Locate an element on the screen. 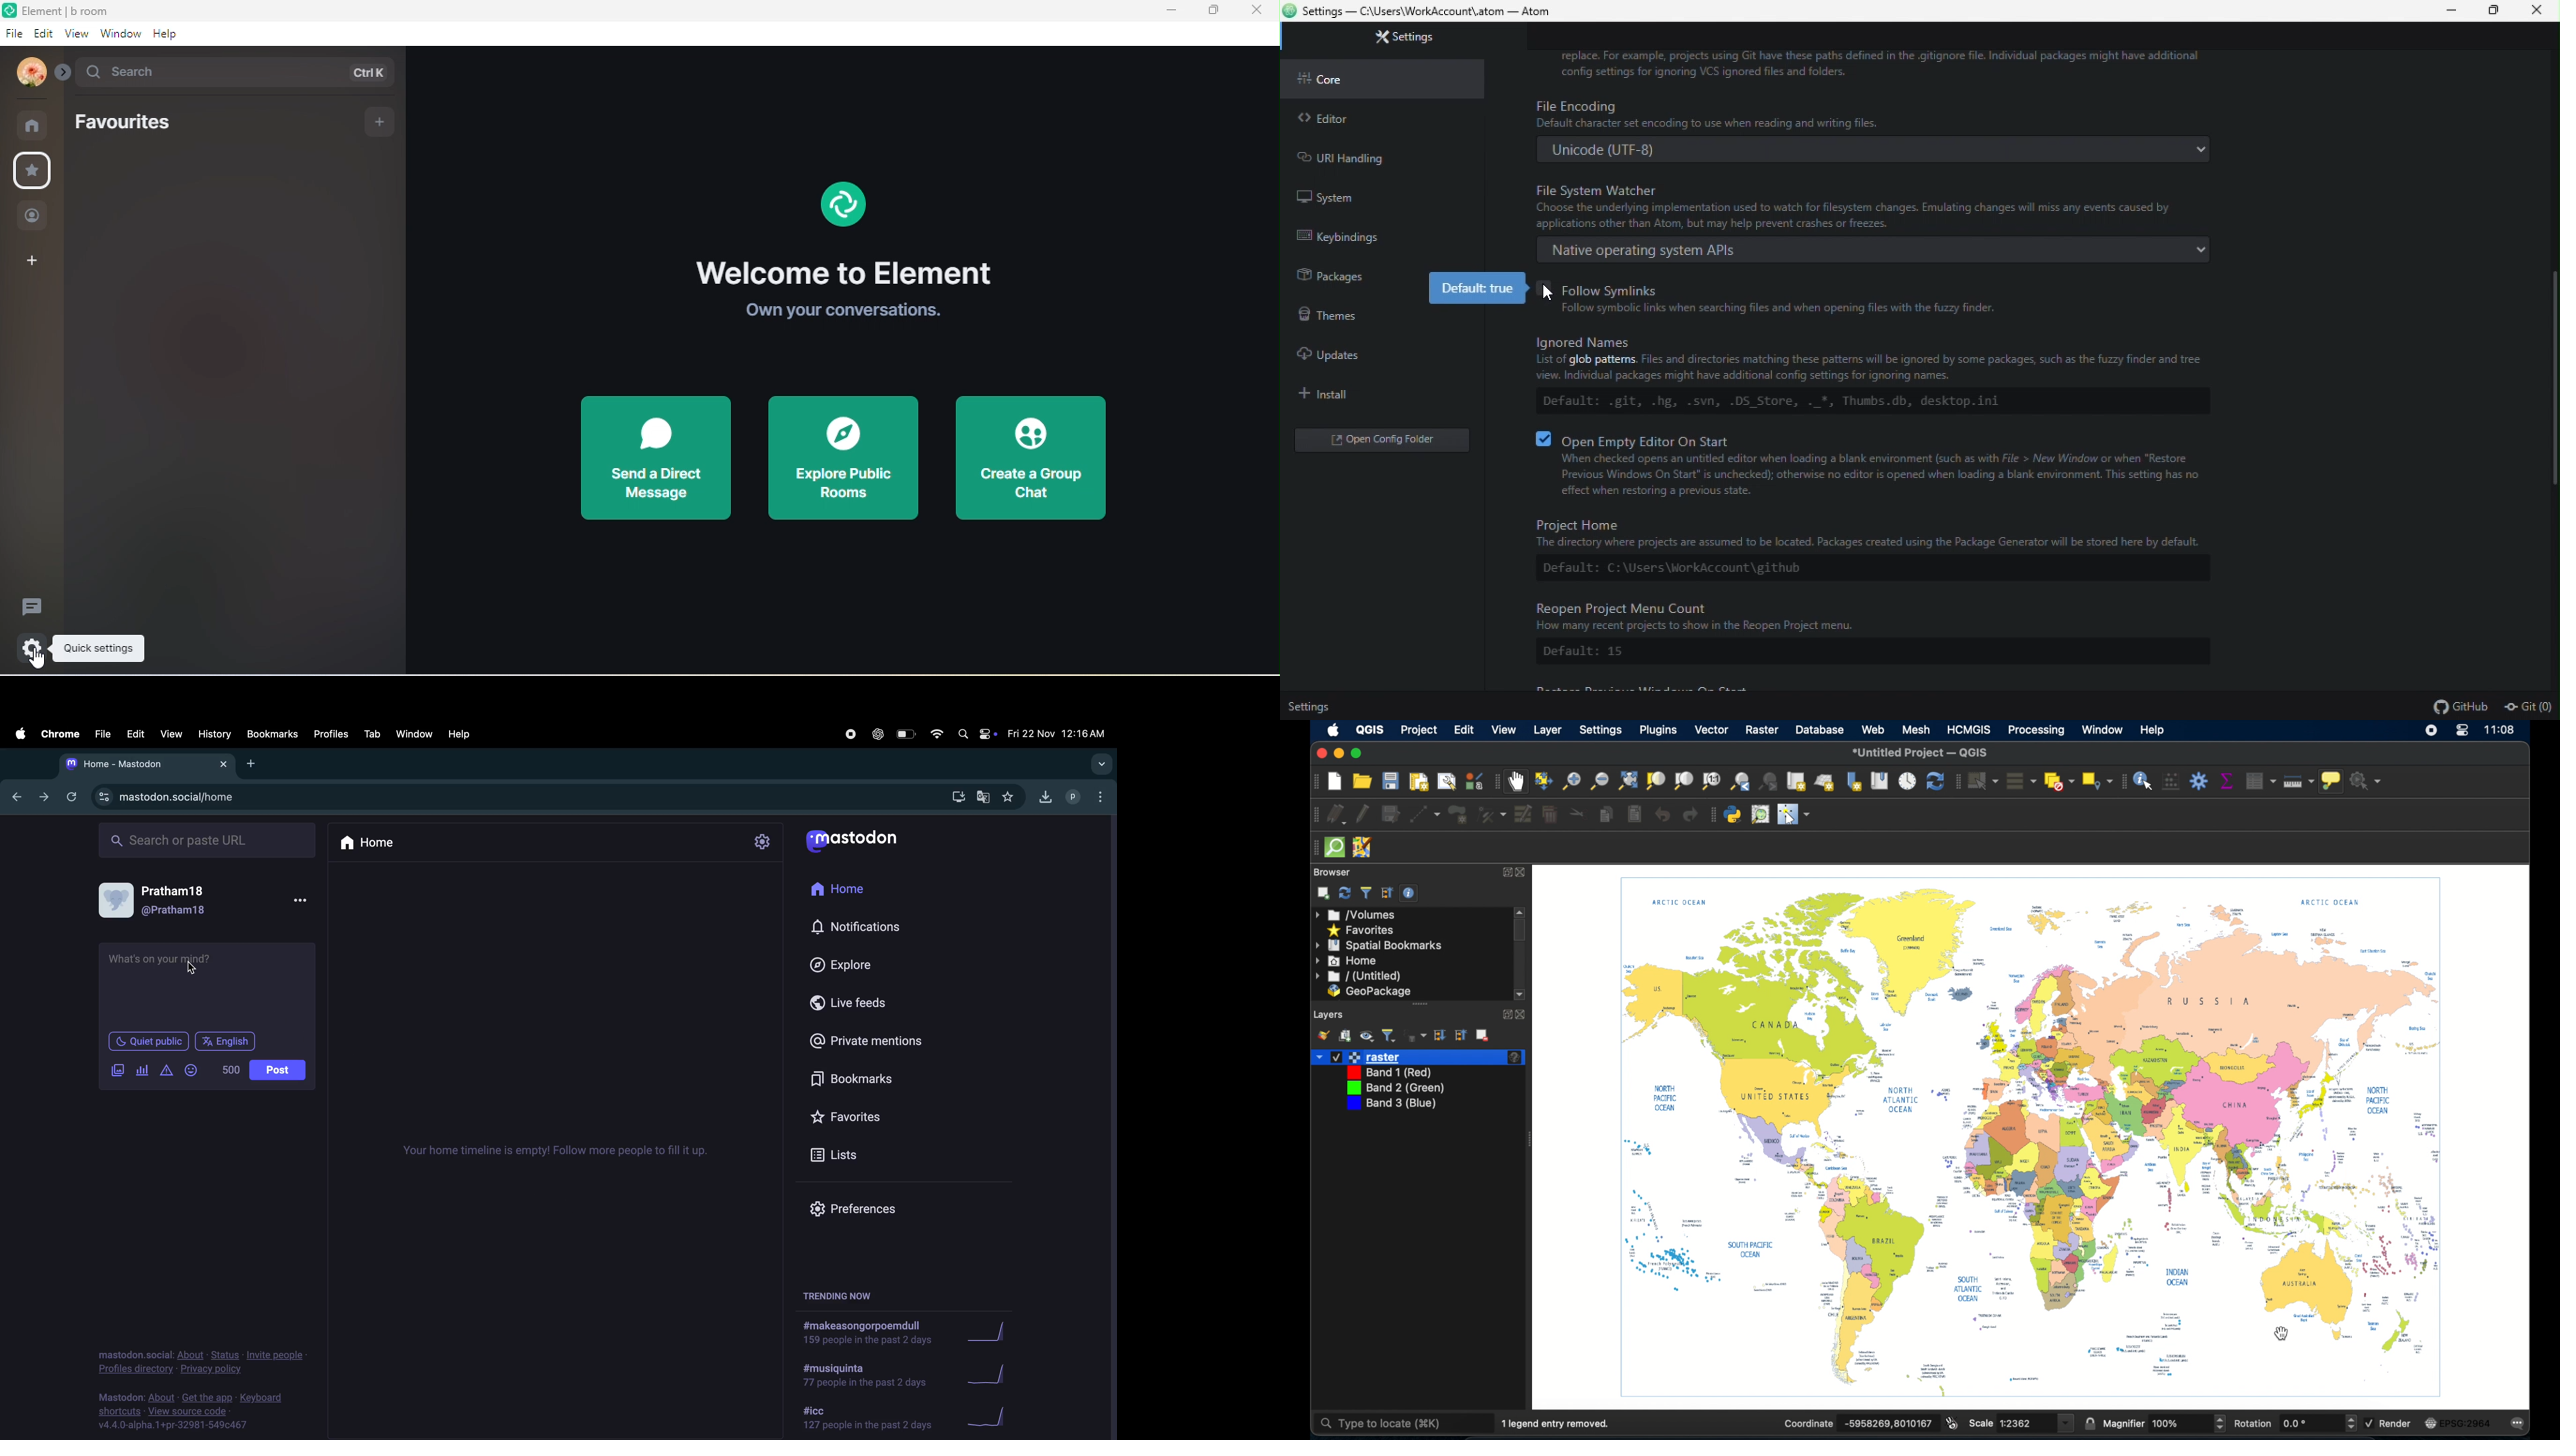  privacy policy is located at coordinates (196, 1364).